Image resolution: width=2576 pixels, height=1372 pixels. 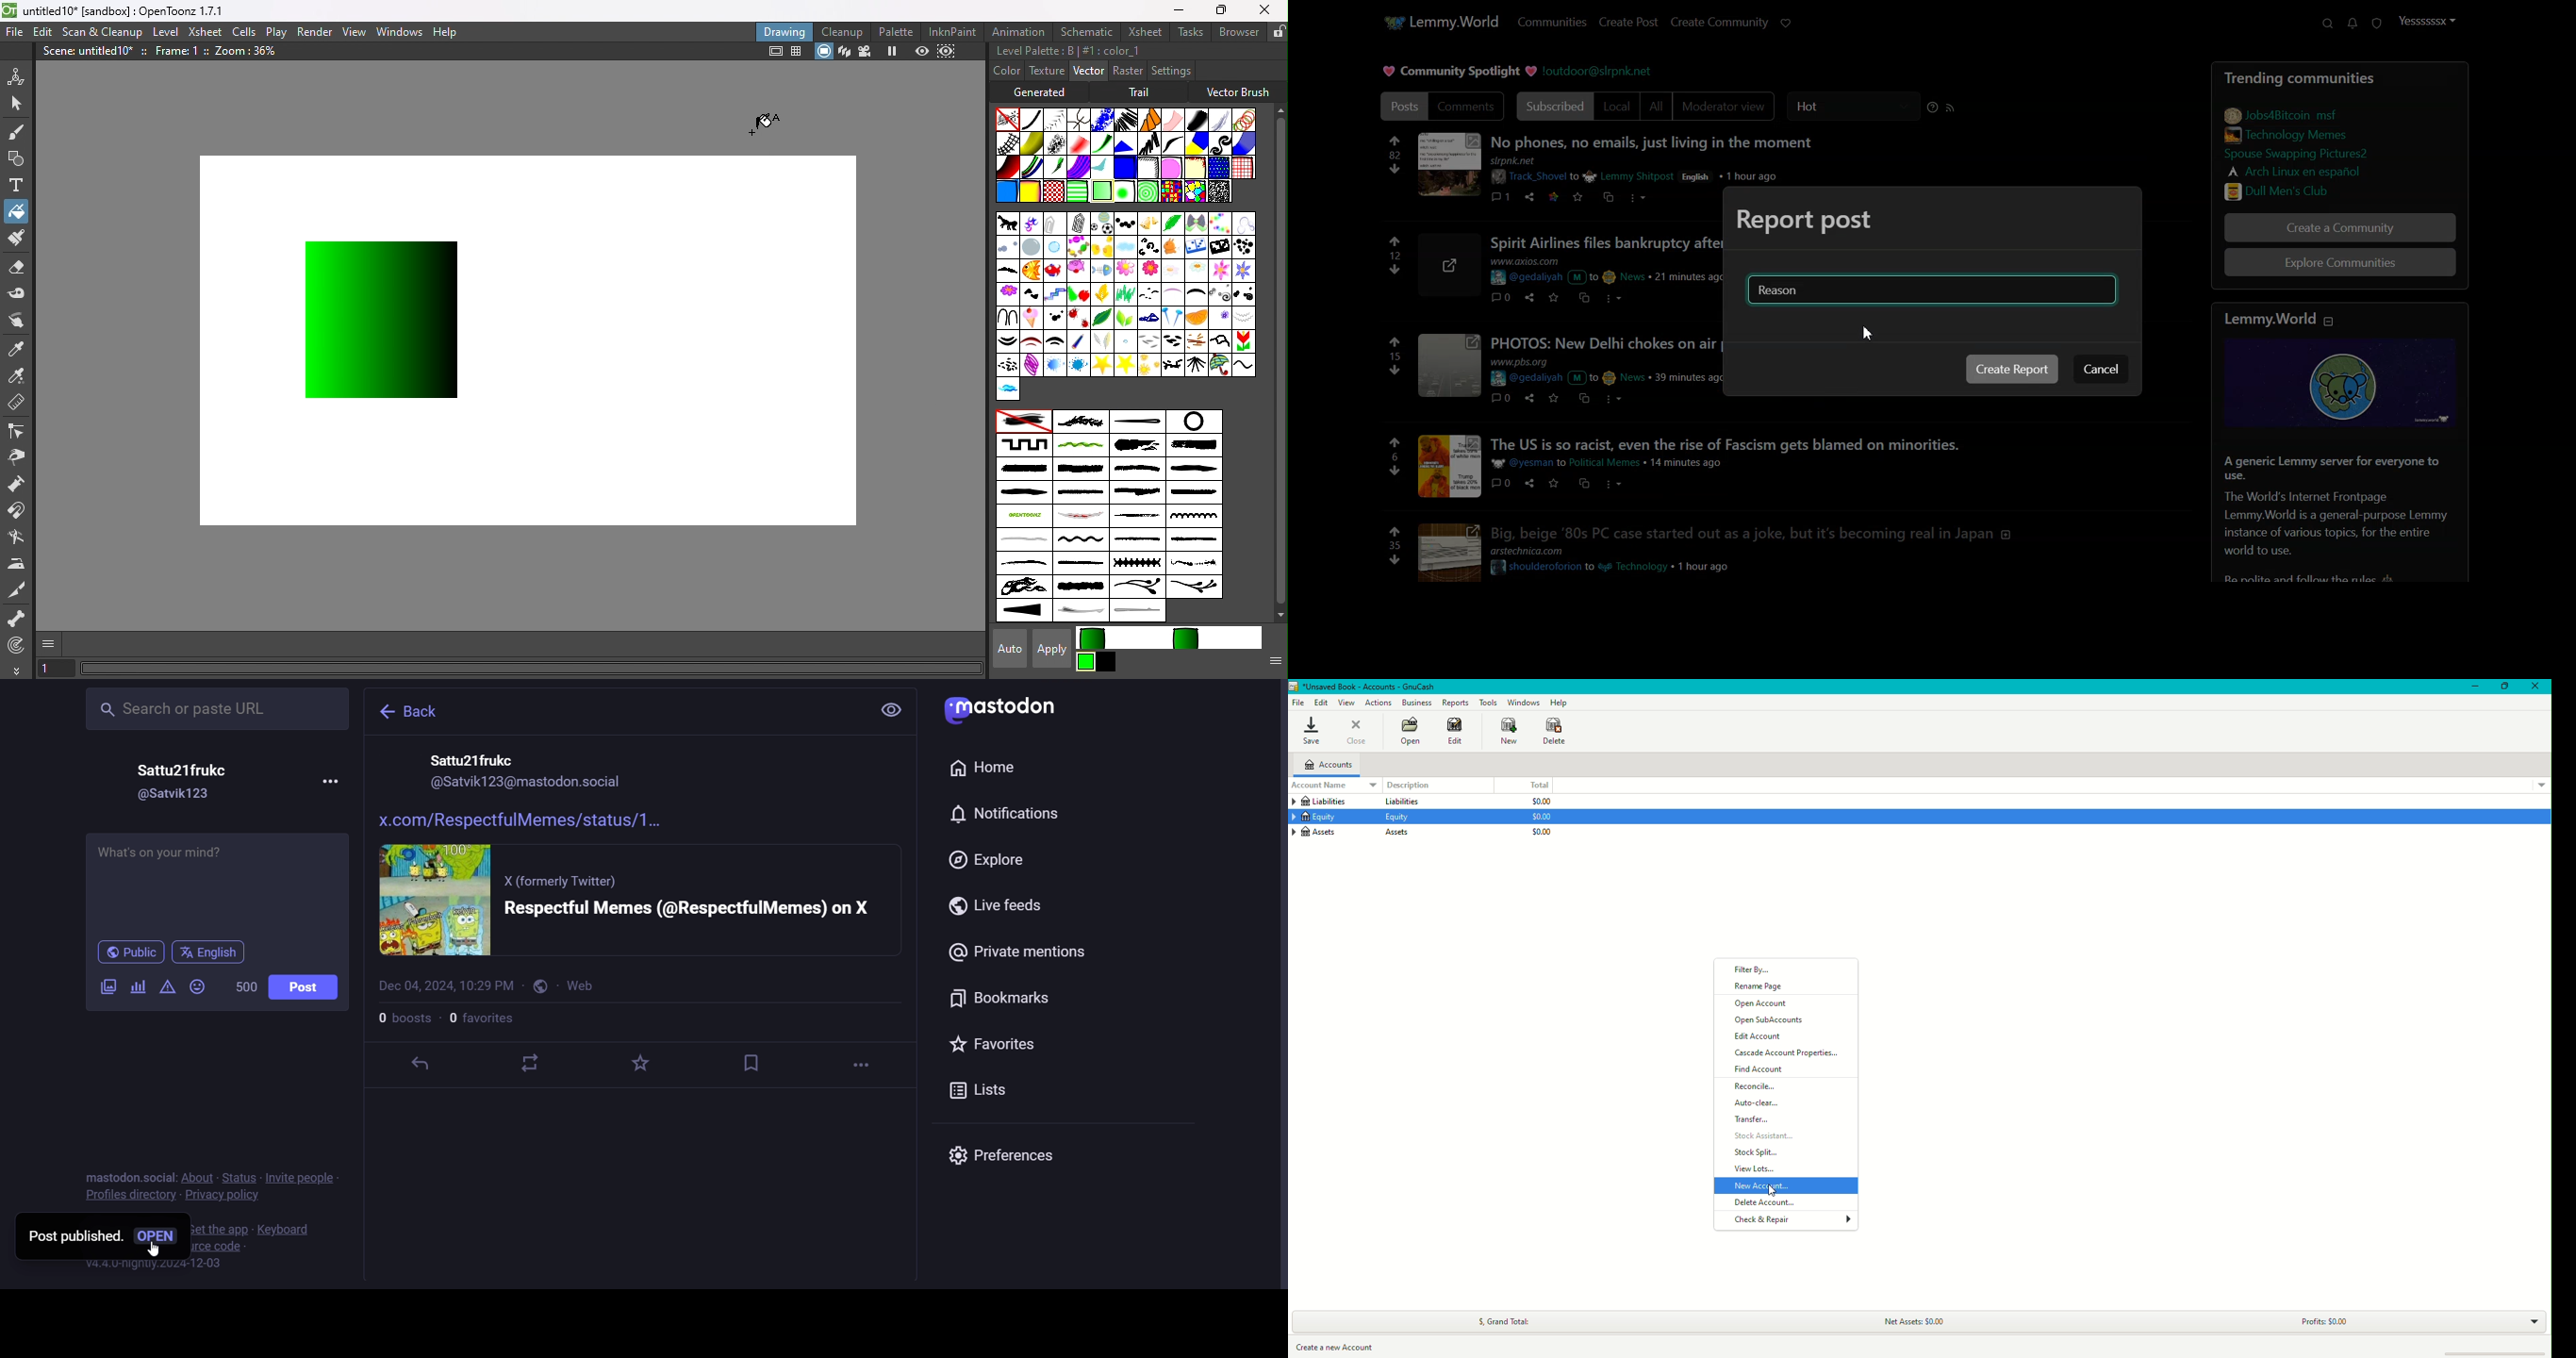 What do you see at coordinates (217, 1247) in the screenshot?
I see `view source code` at bounding box center [217, 1247].